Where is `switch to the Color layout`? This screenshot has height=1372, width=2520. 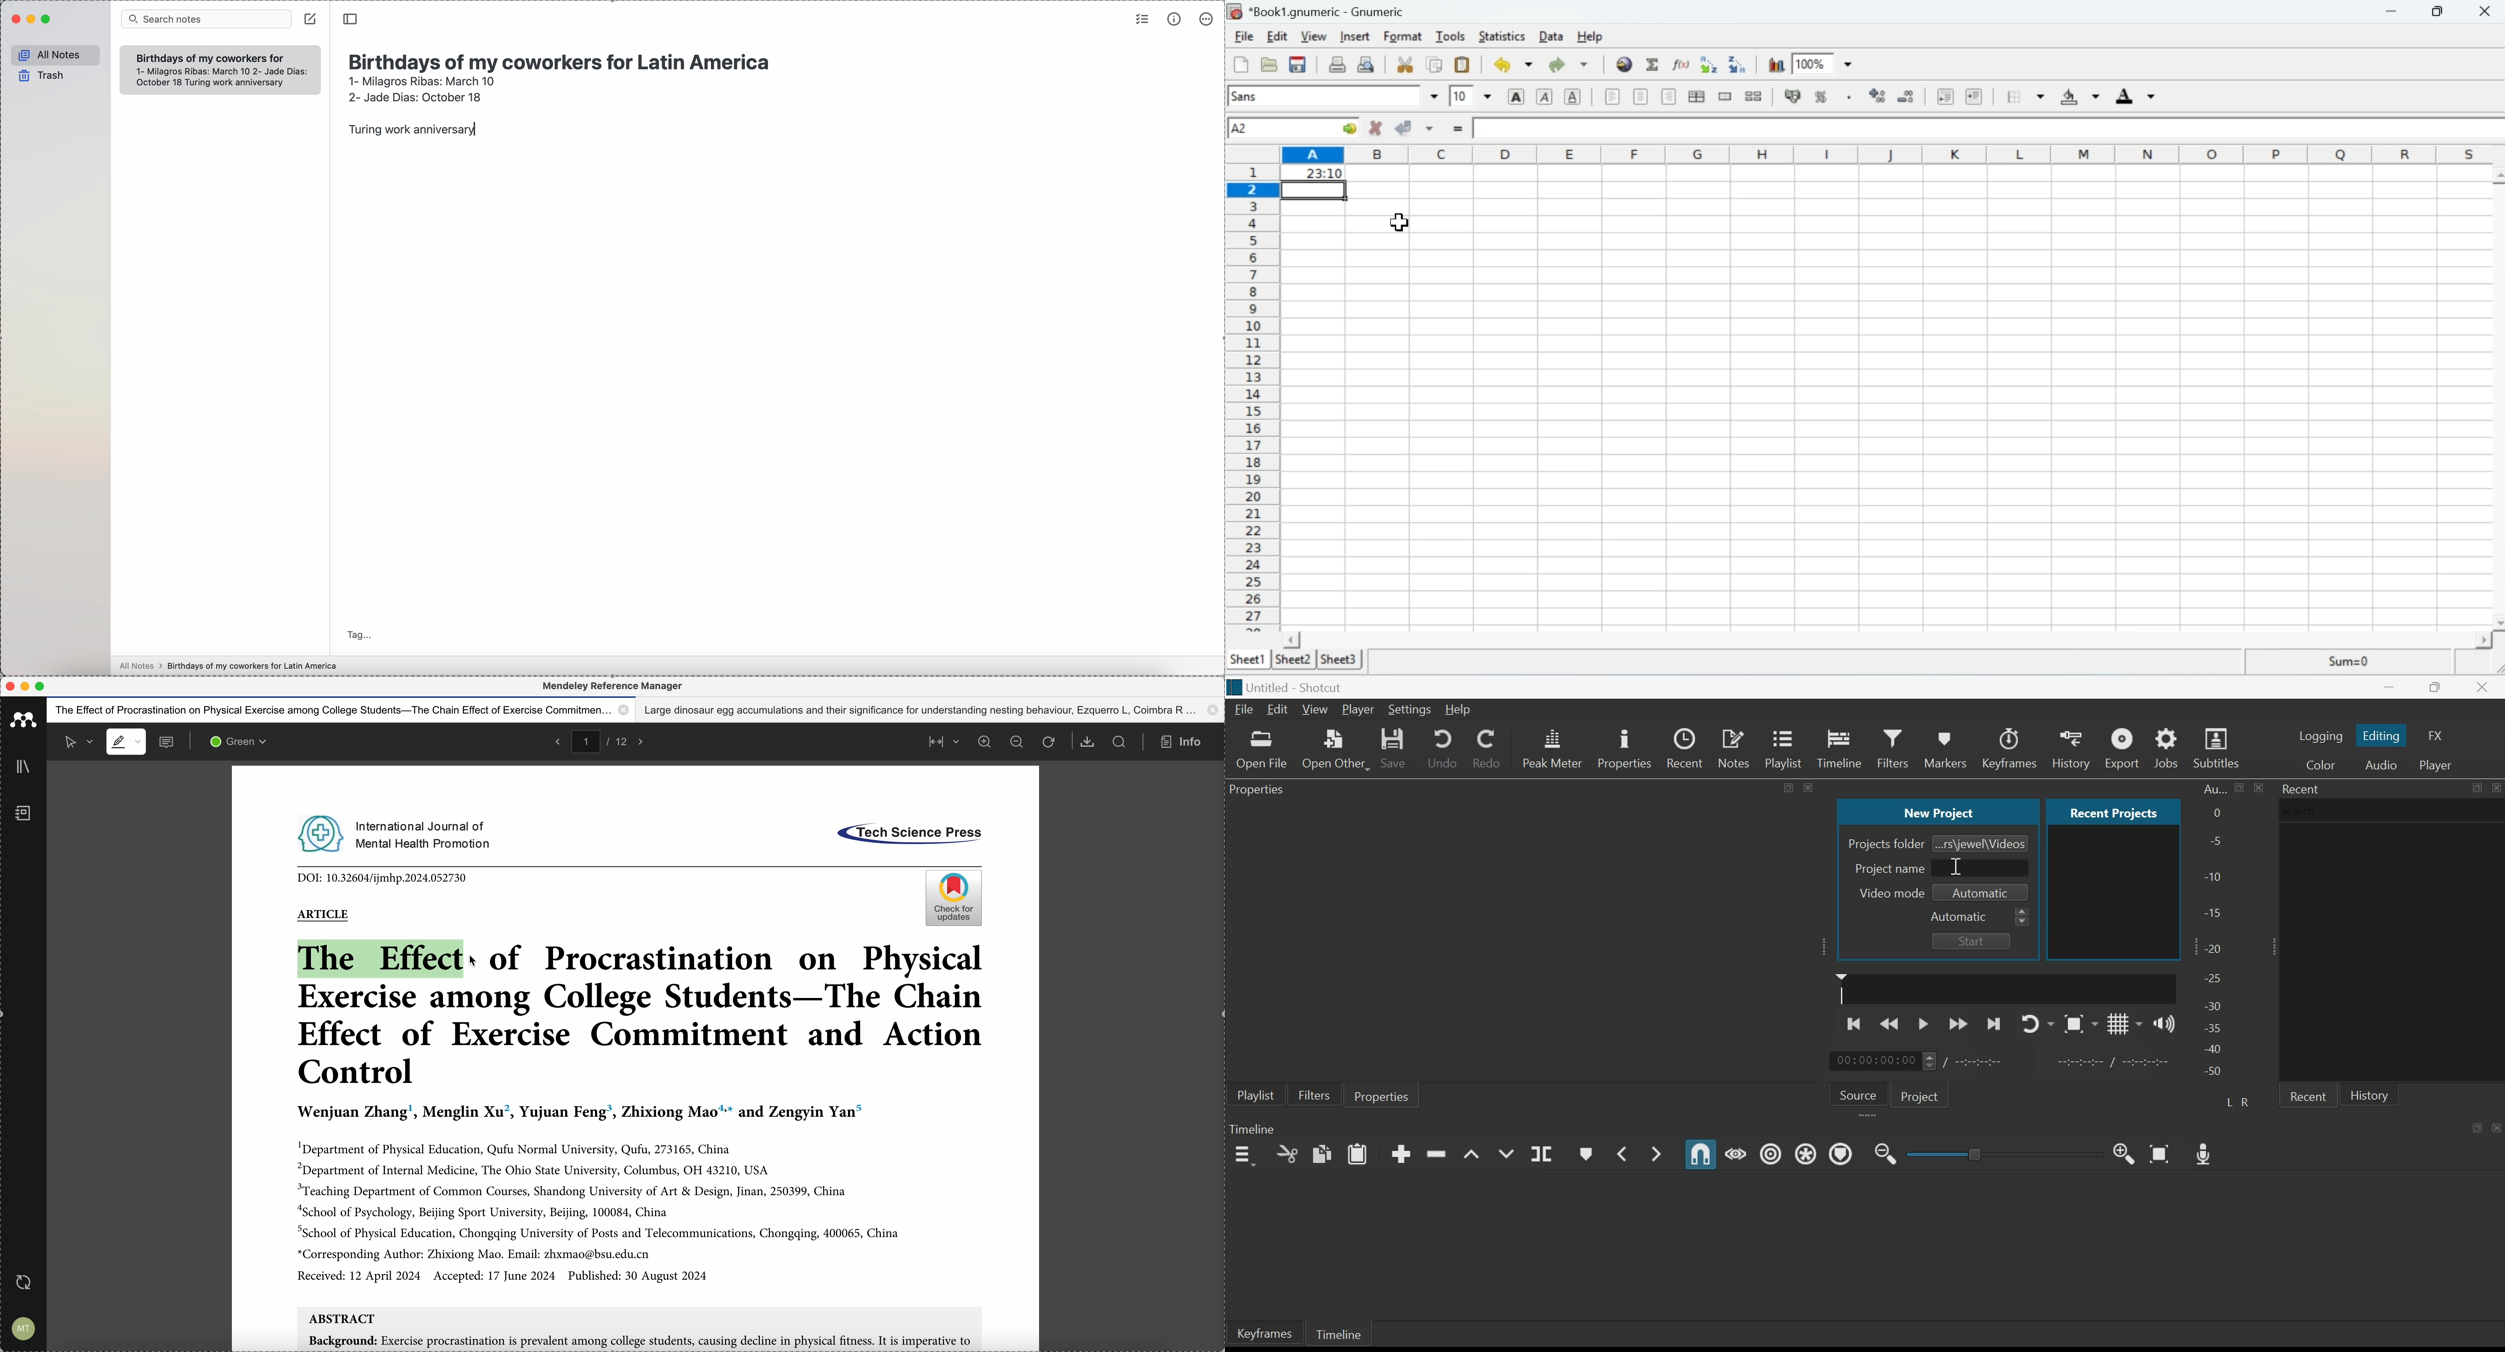
switch to the Color layout is located at coordinates (2320, 764).